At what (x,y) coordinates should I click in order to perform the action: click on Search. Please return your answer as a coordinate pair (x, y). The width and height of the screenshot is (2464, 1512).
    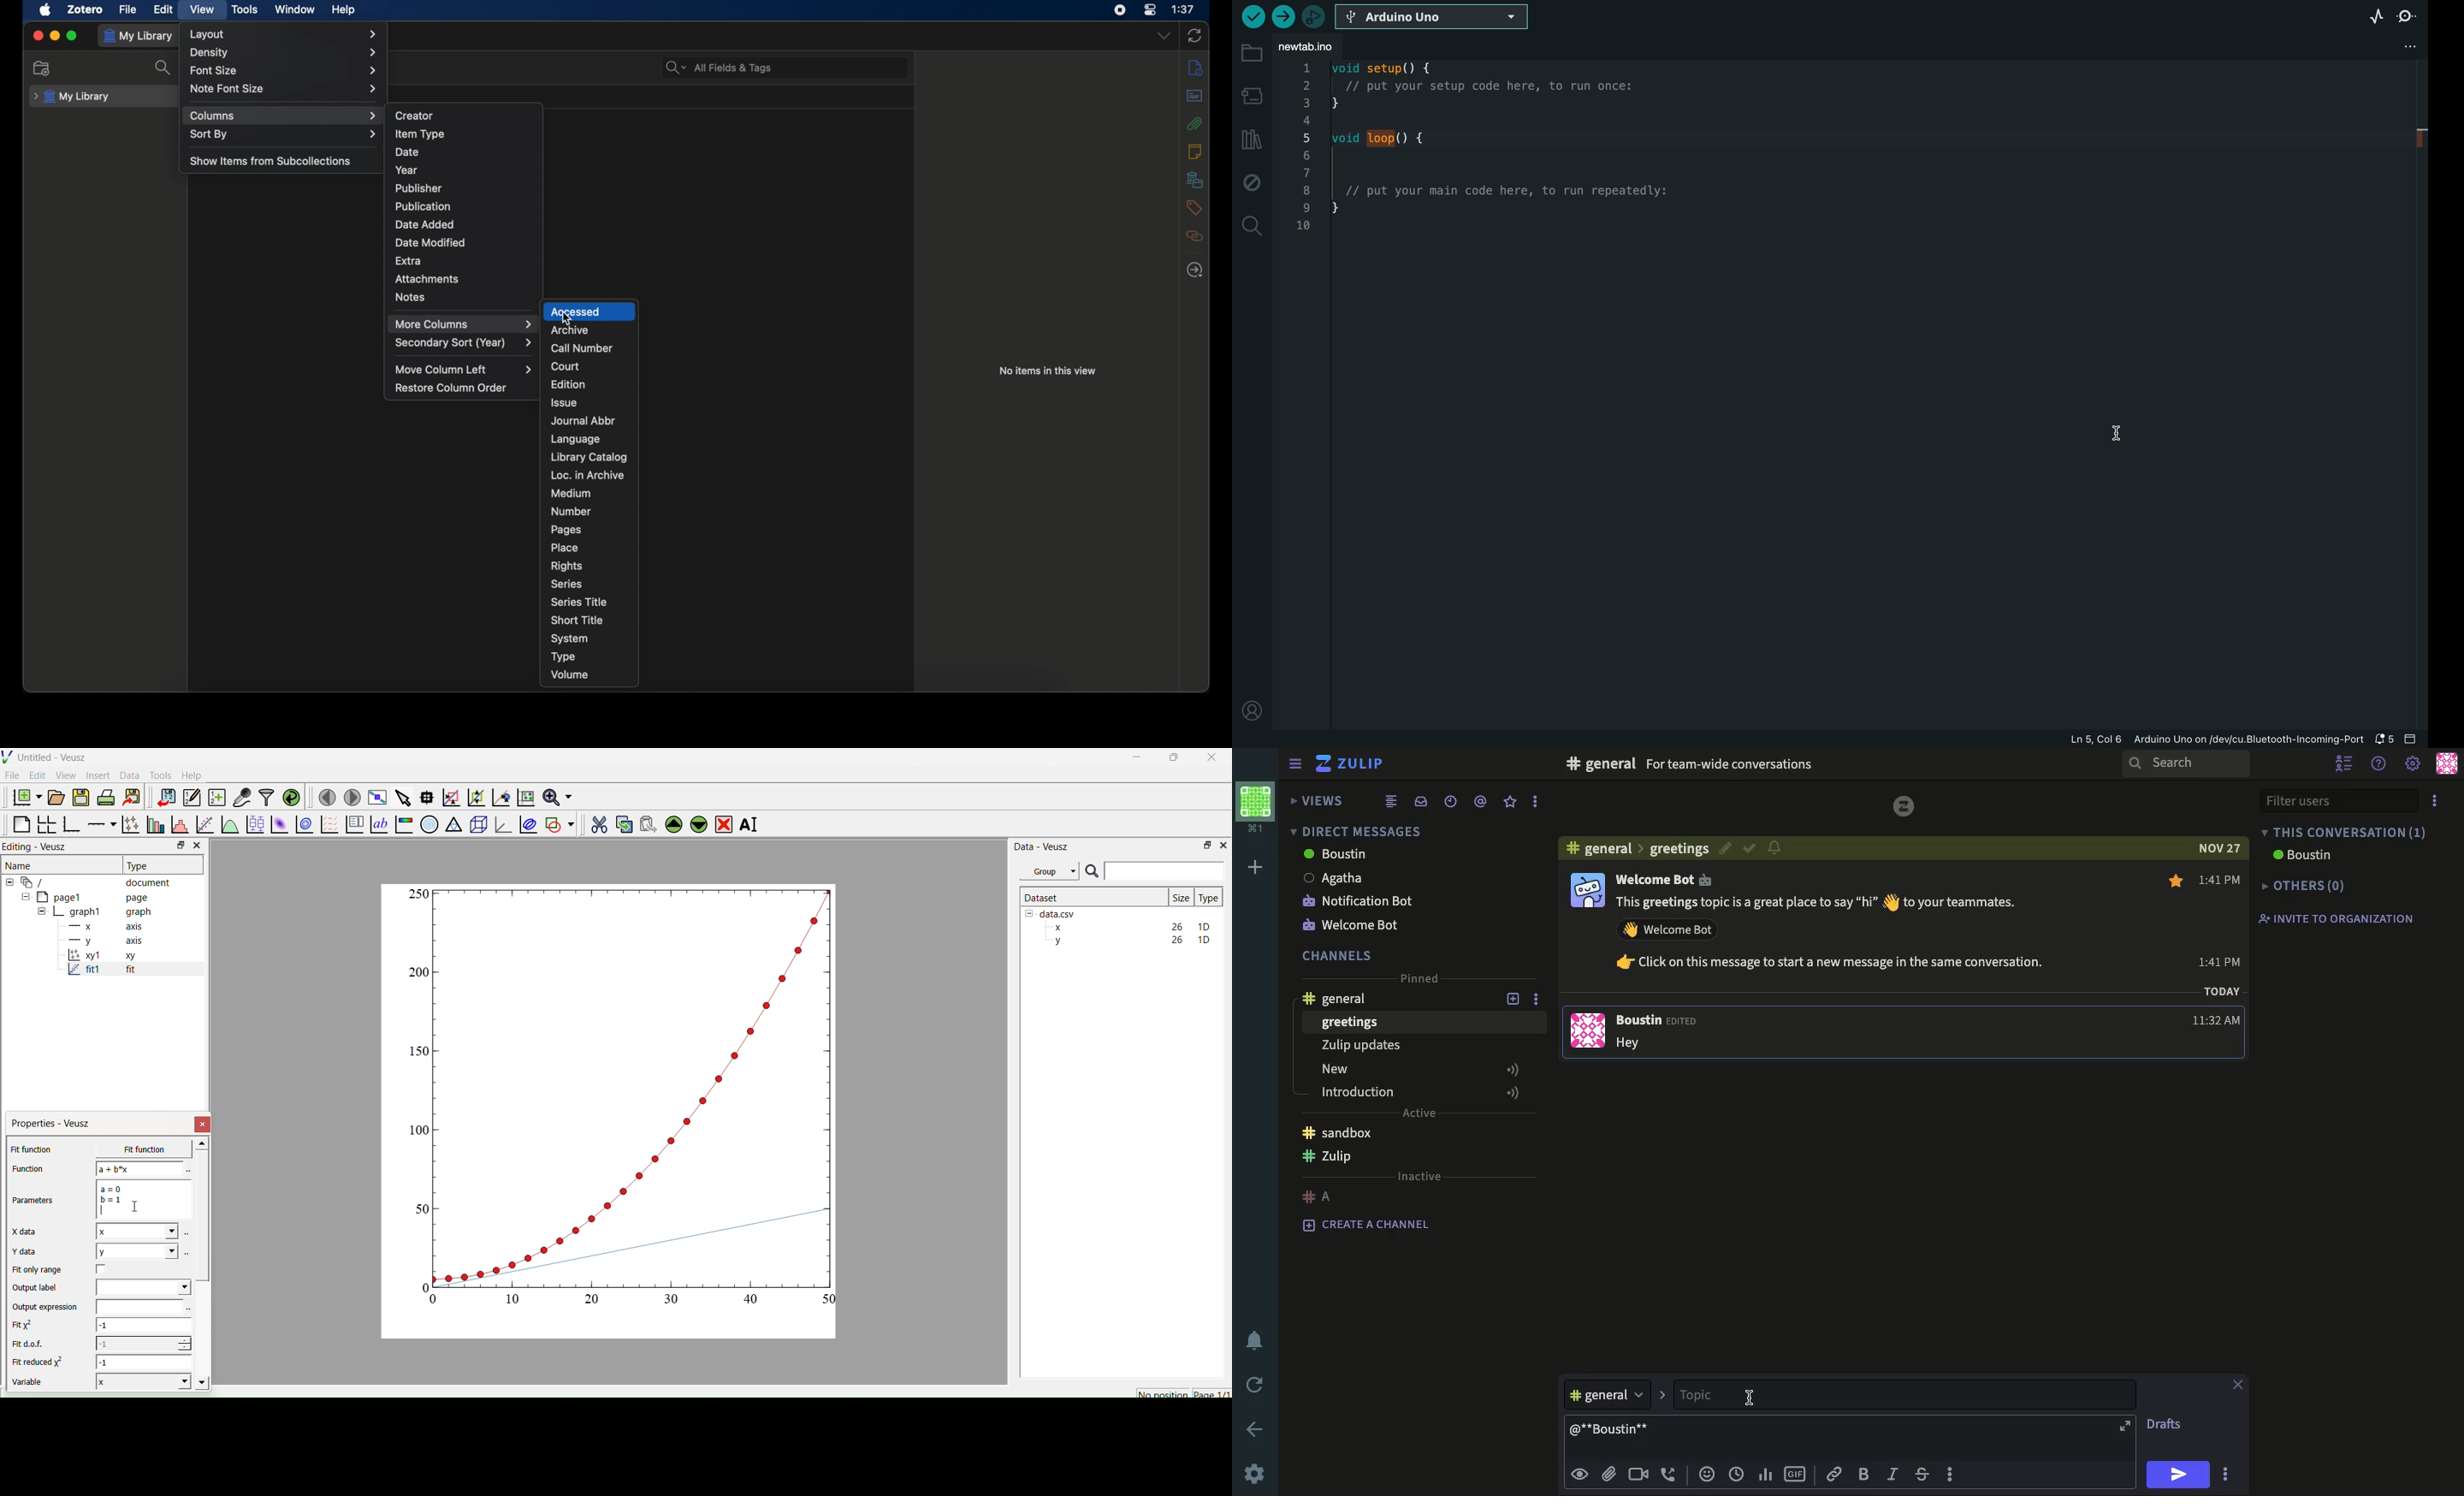
    Looking at the image, I should click on (1091, 872).